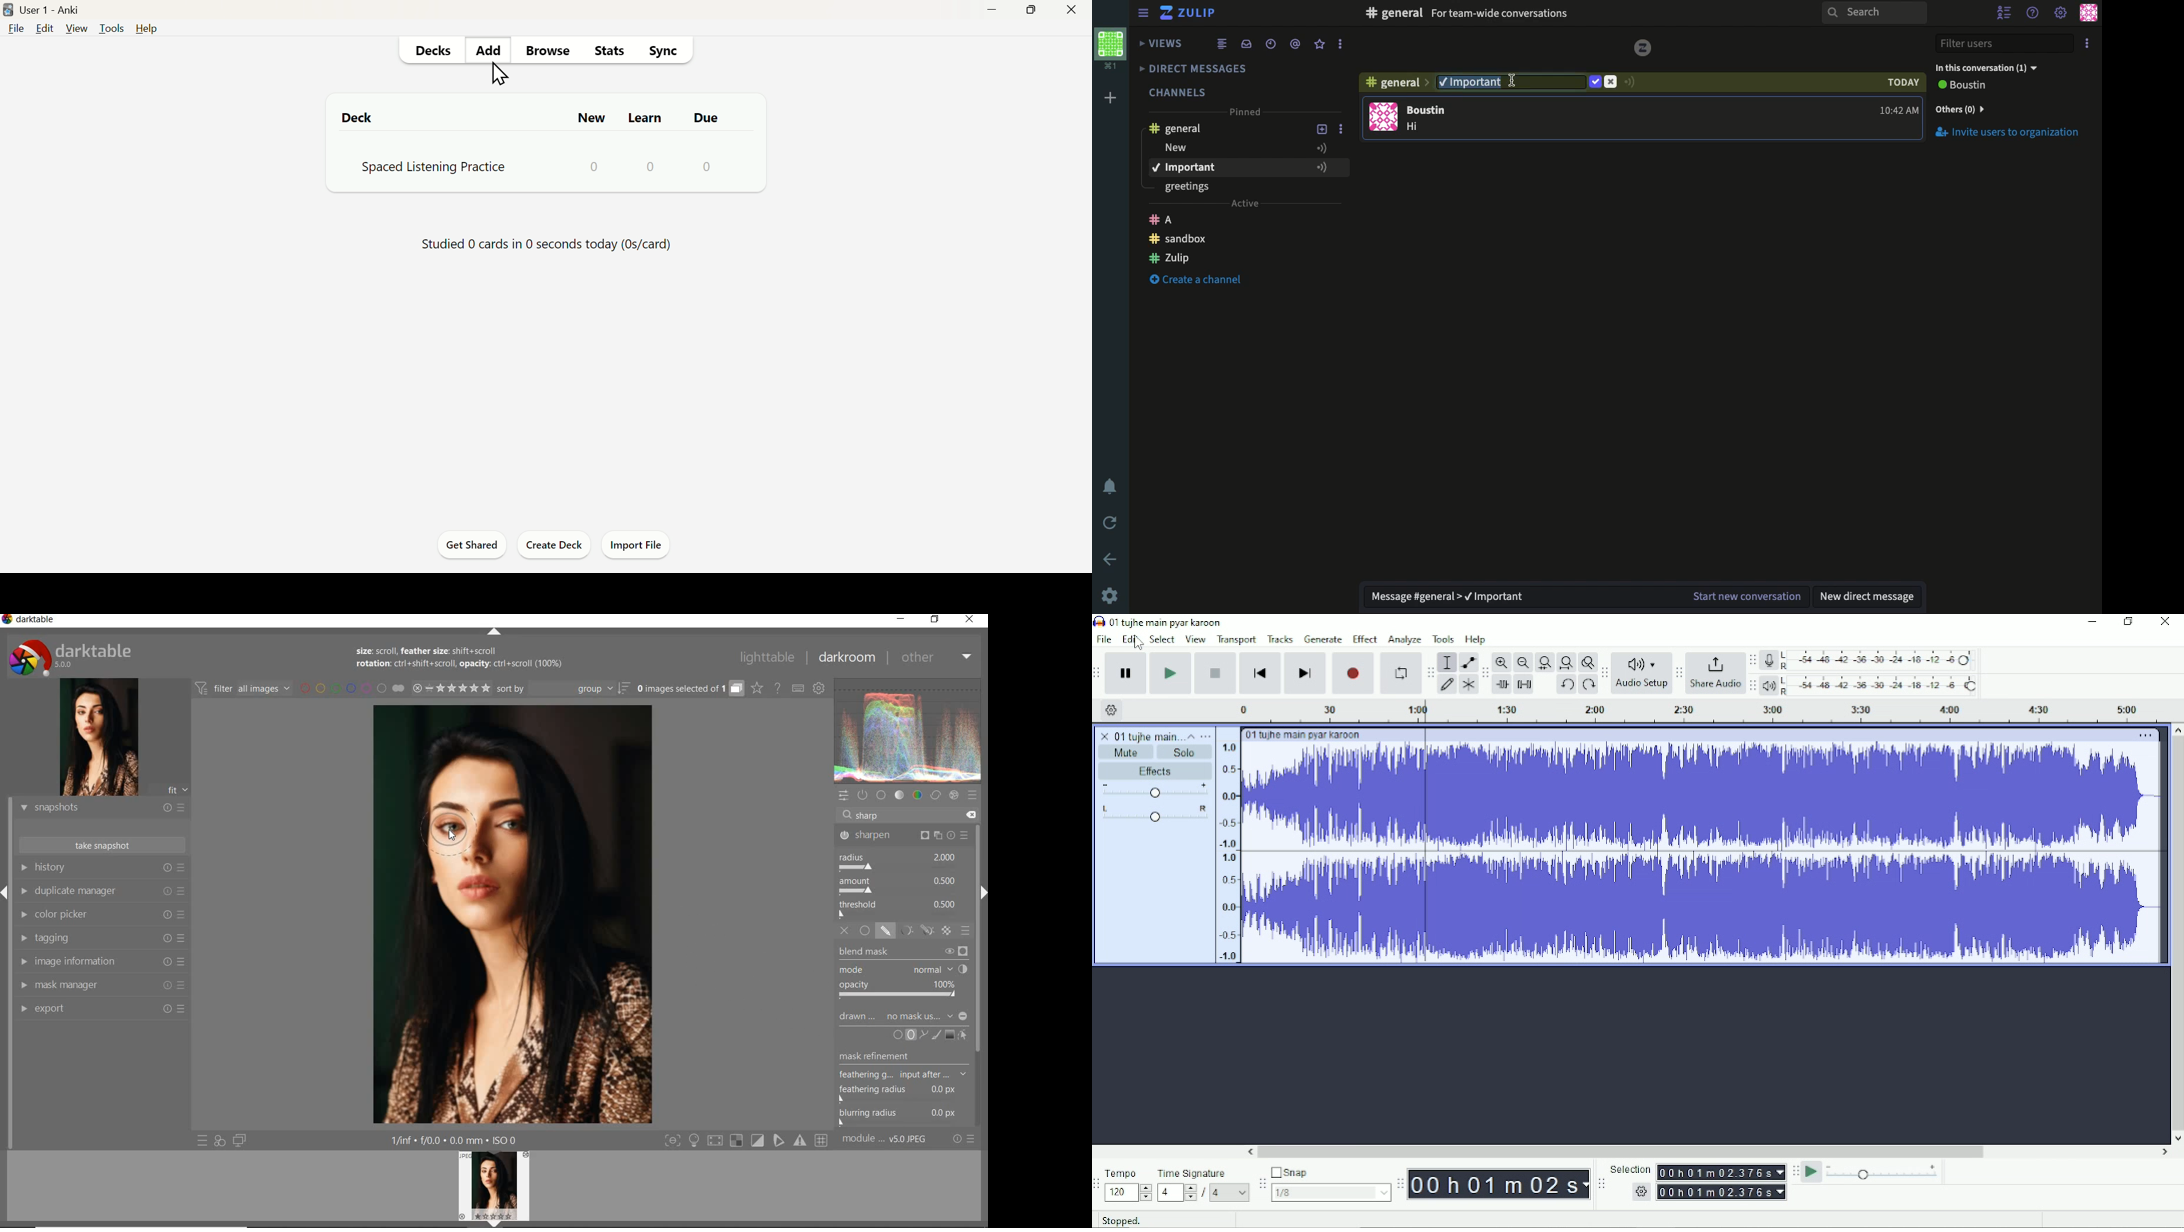 This screenshot has height=1232, width=2184. What do you see at coordinates (2086, 44) in the screenshot?
I see `Option ` at bounding box center [2086, 44].